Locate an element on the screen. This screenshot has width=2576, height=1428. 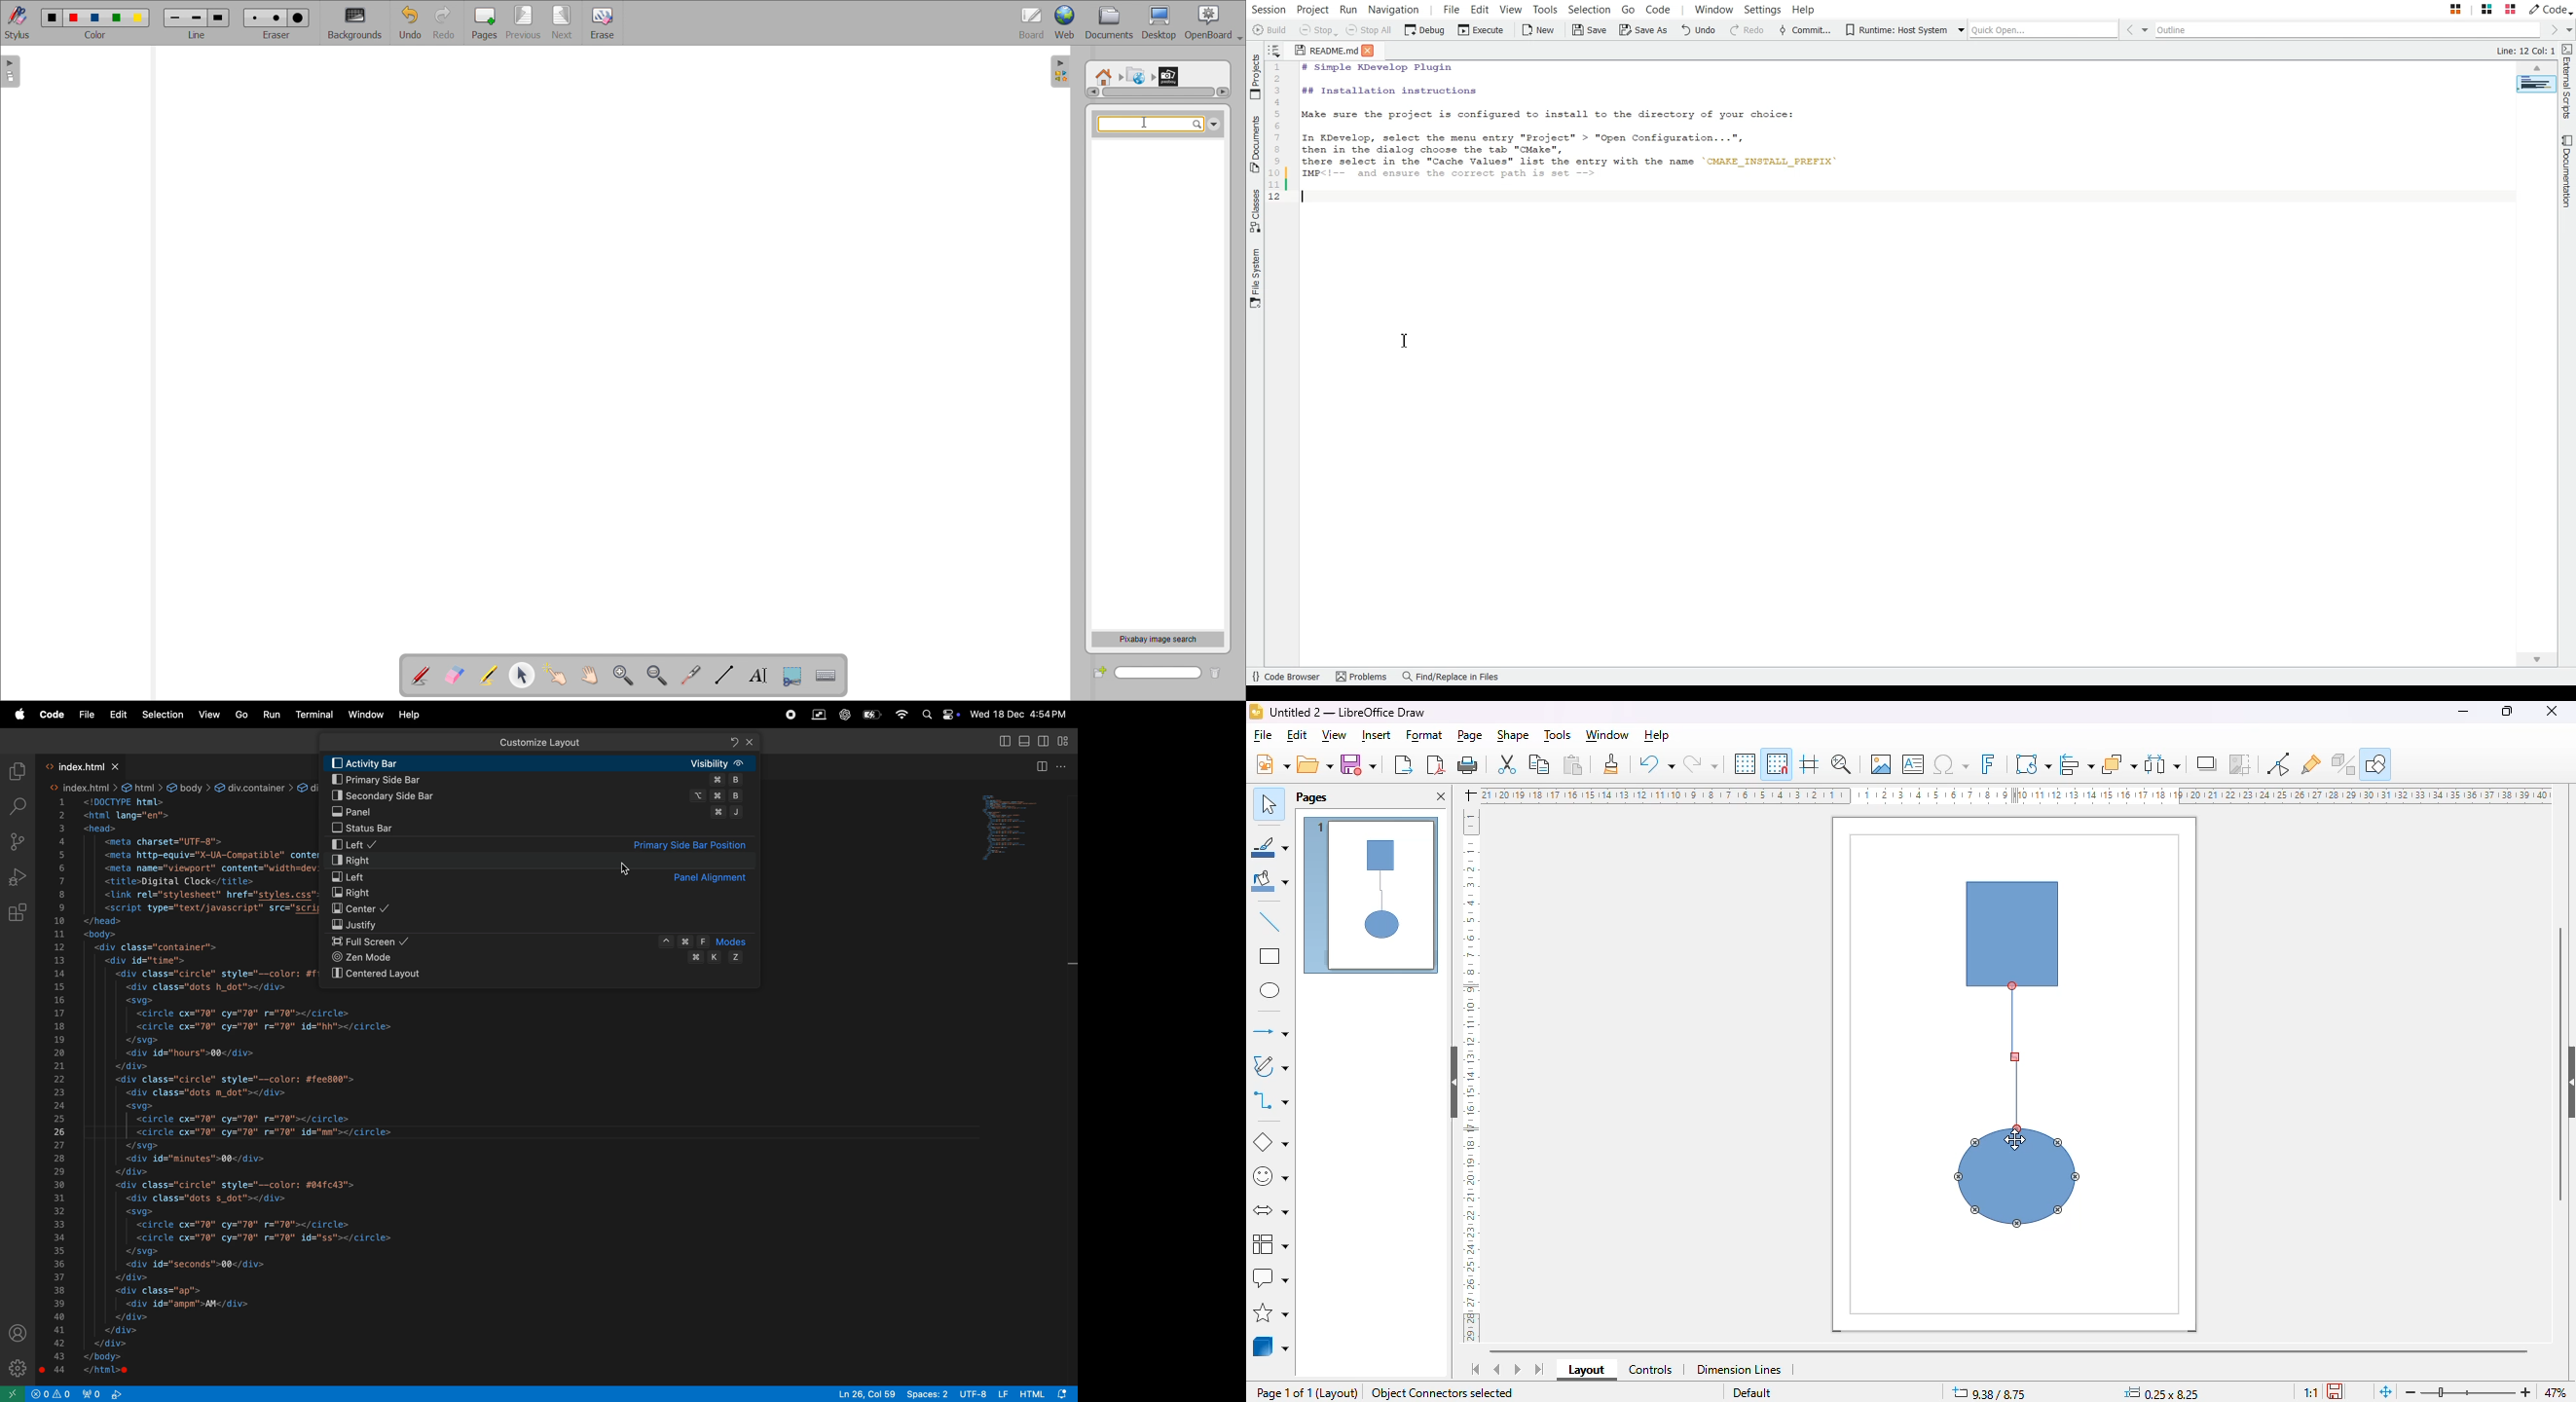
zoom in is located at coordinates (2522, 1392).